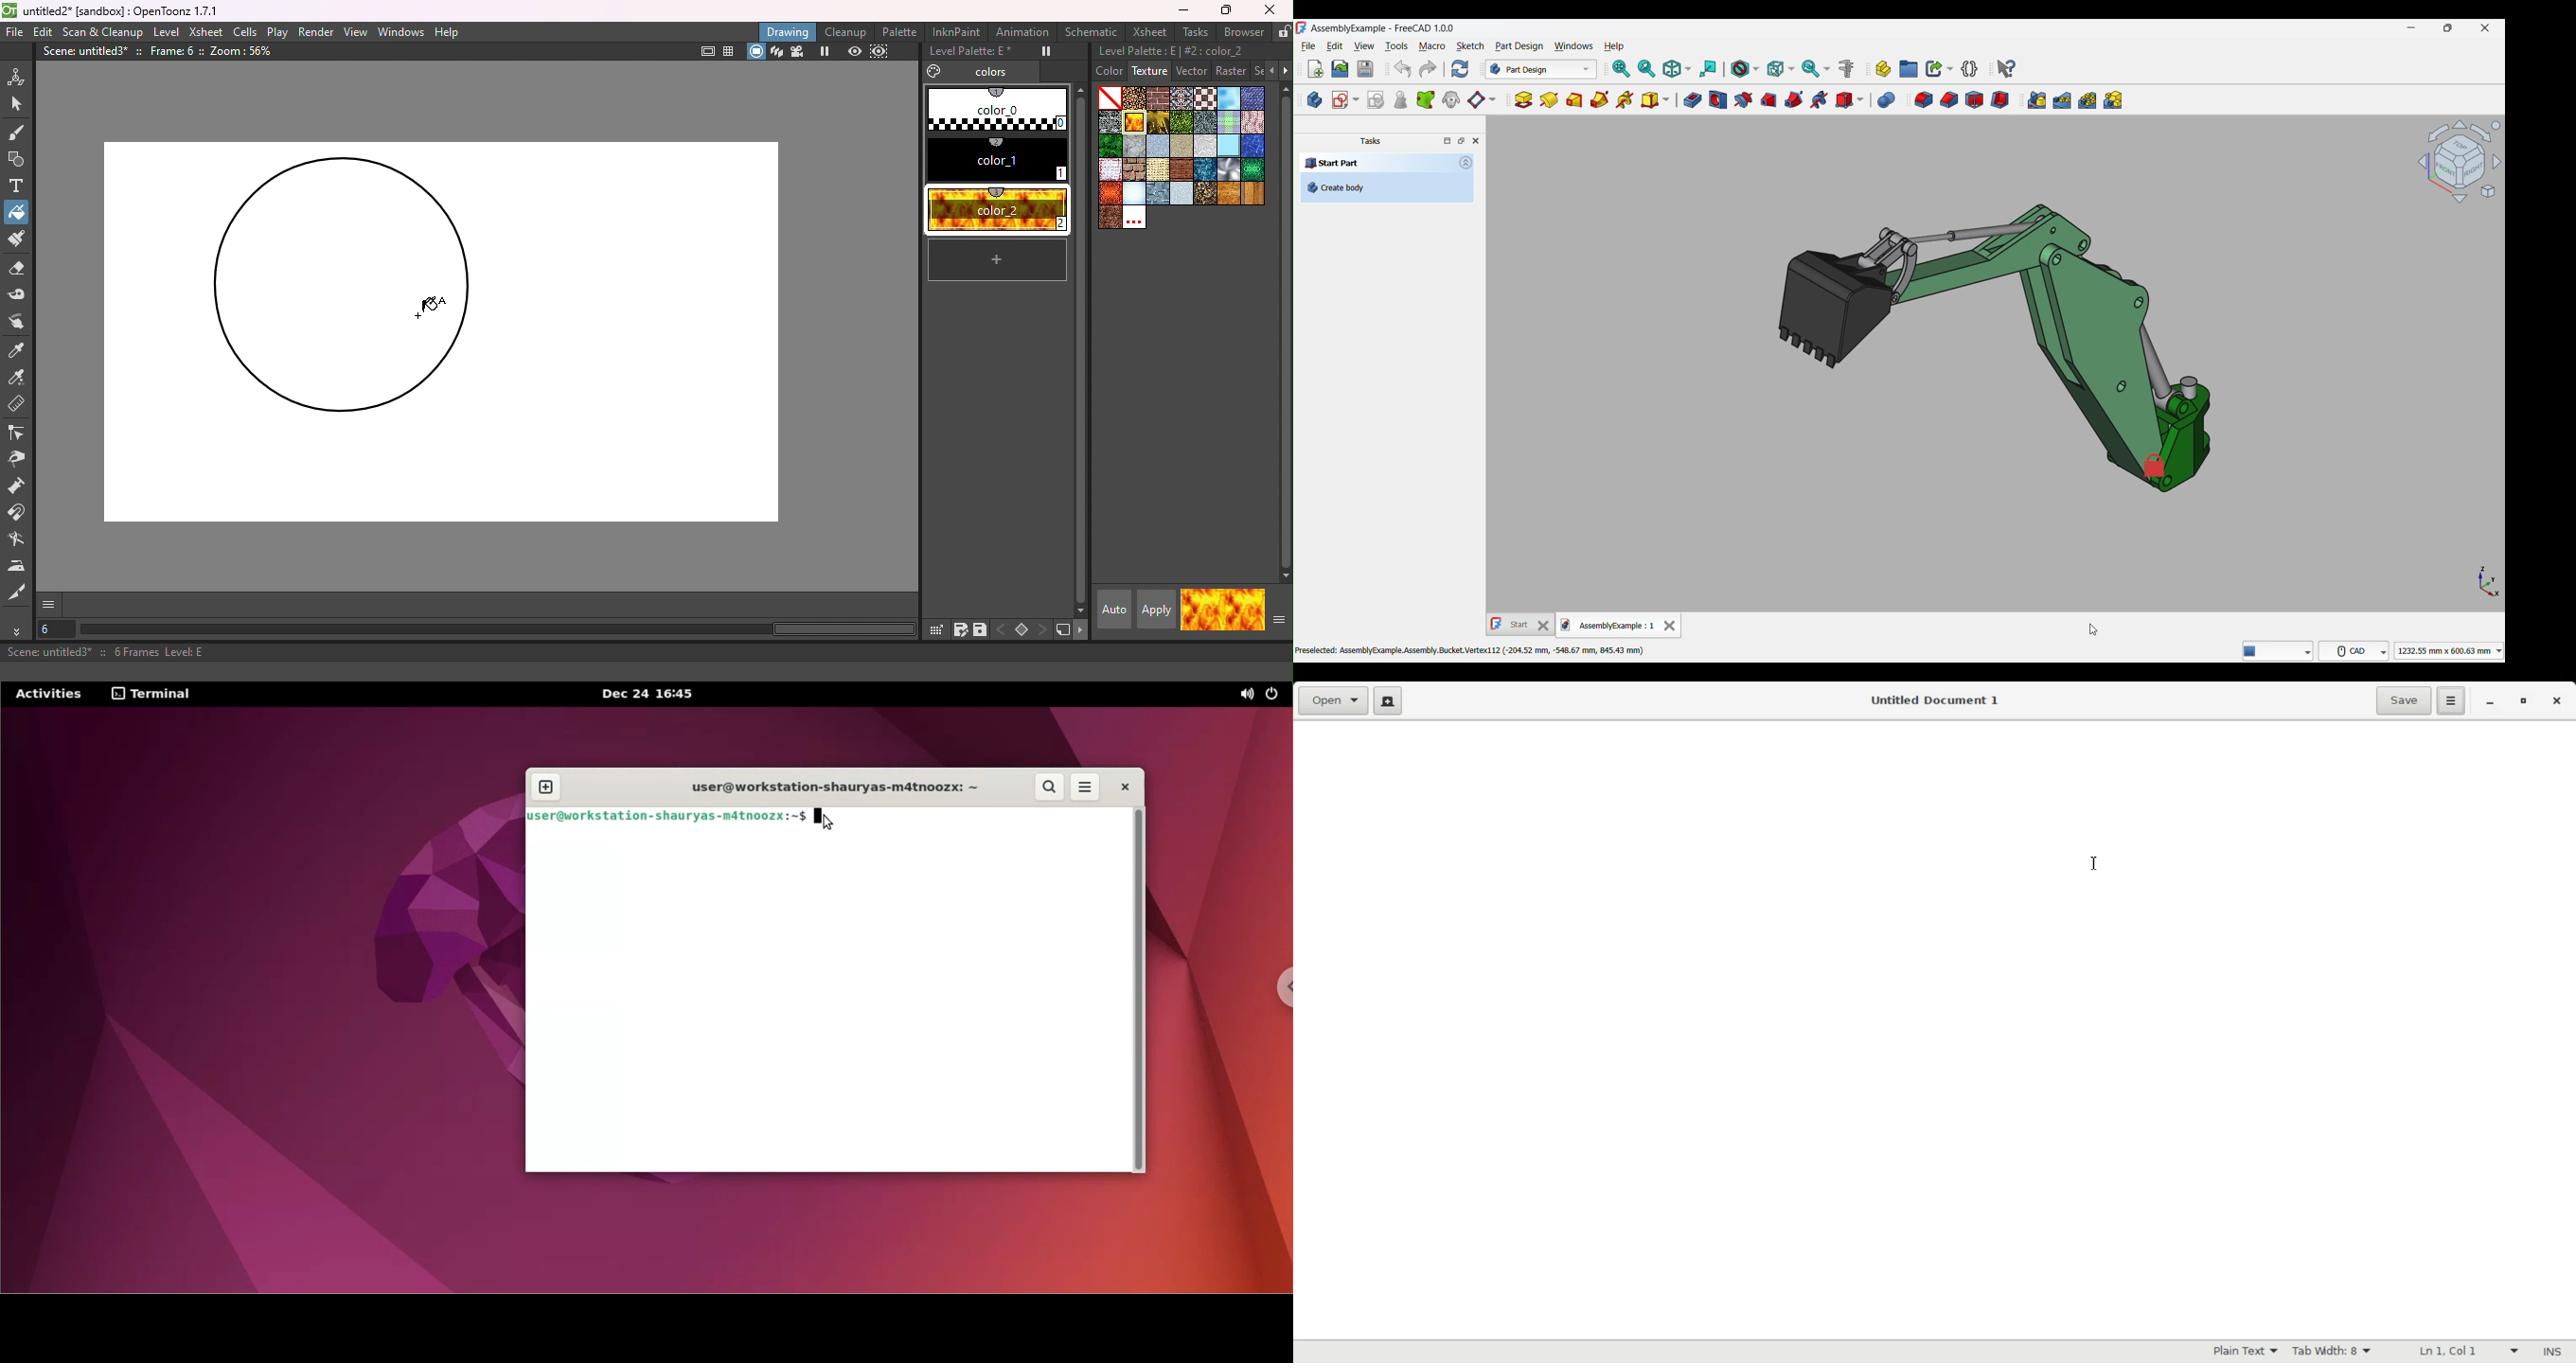 The width and height of the screenshot is (2576, 1372). Describe the element at coordinates (2451, 702) in the screenshot. I see `settings` at that location.